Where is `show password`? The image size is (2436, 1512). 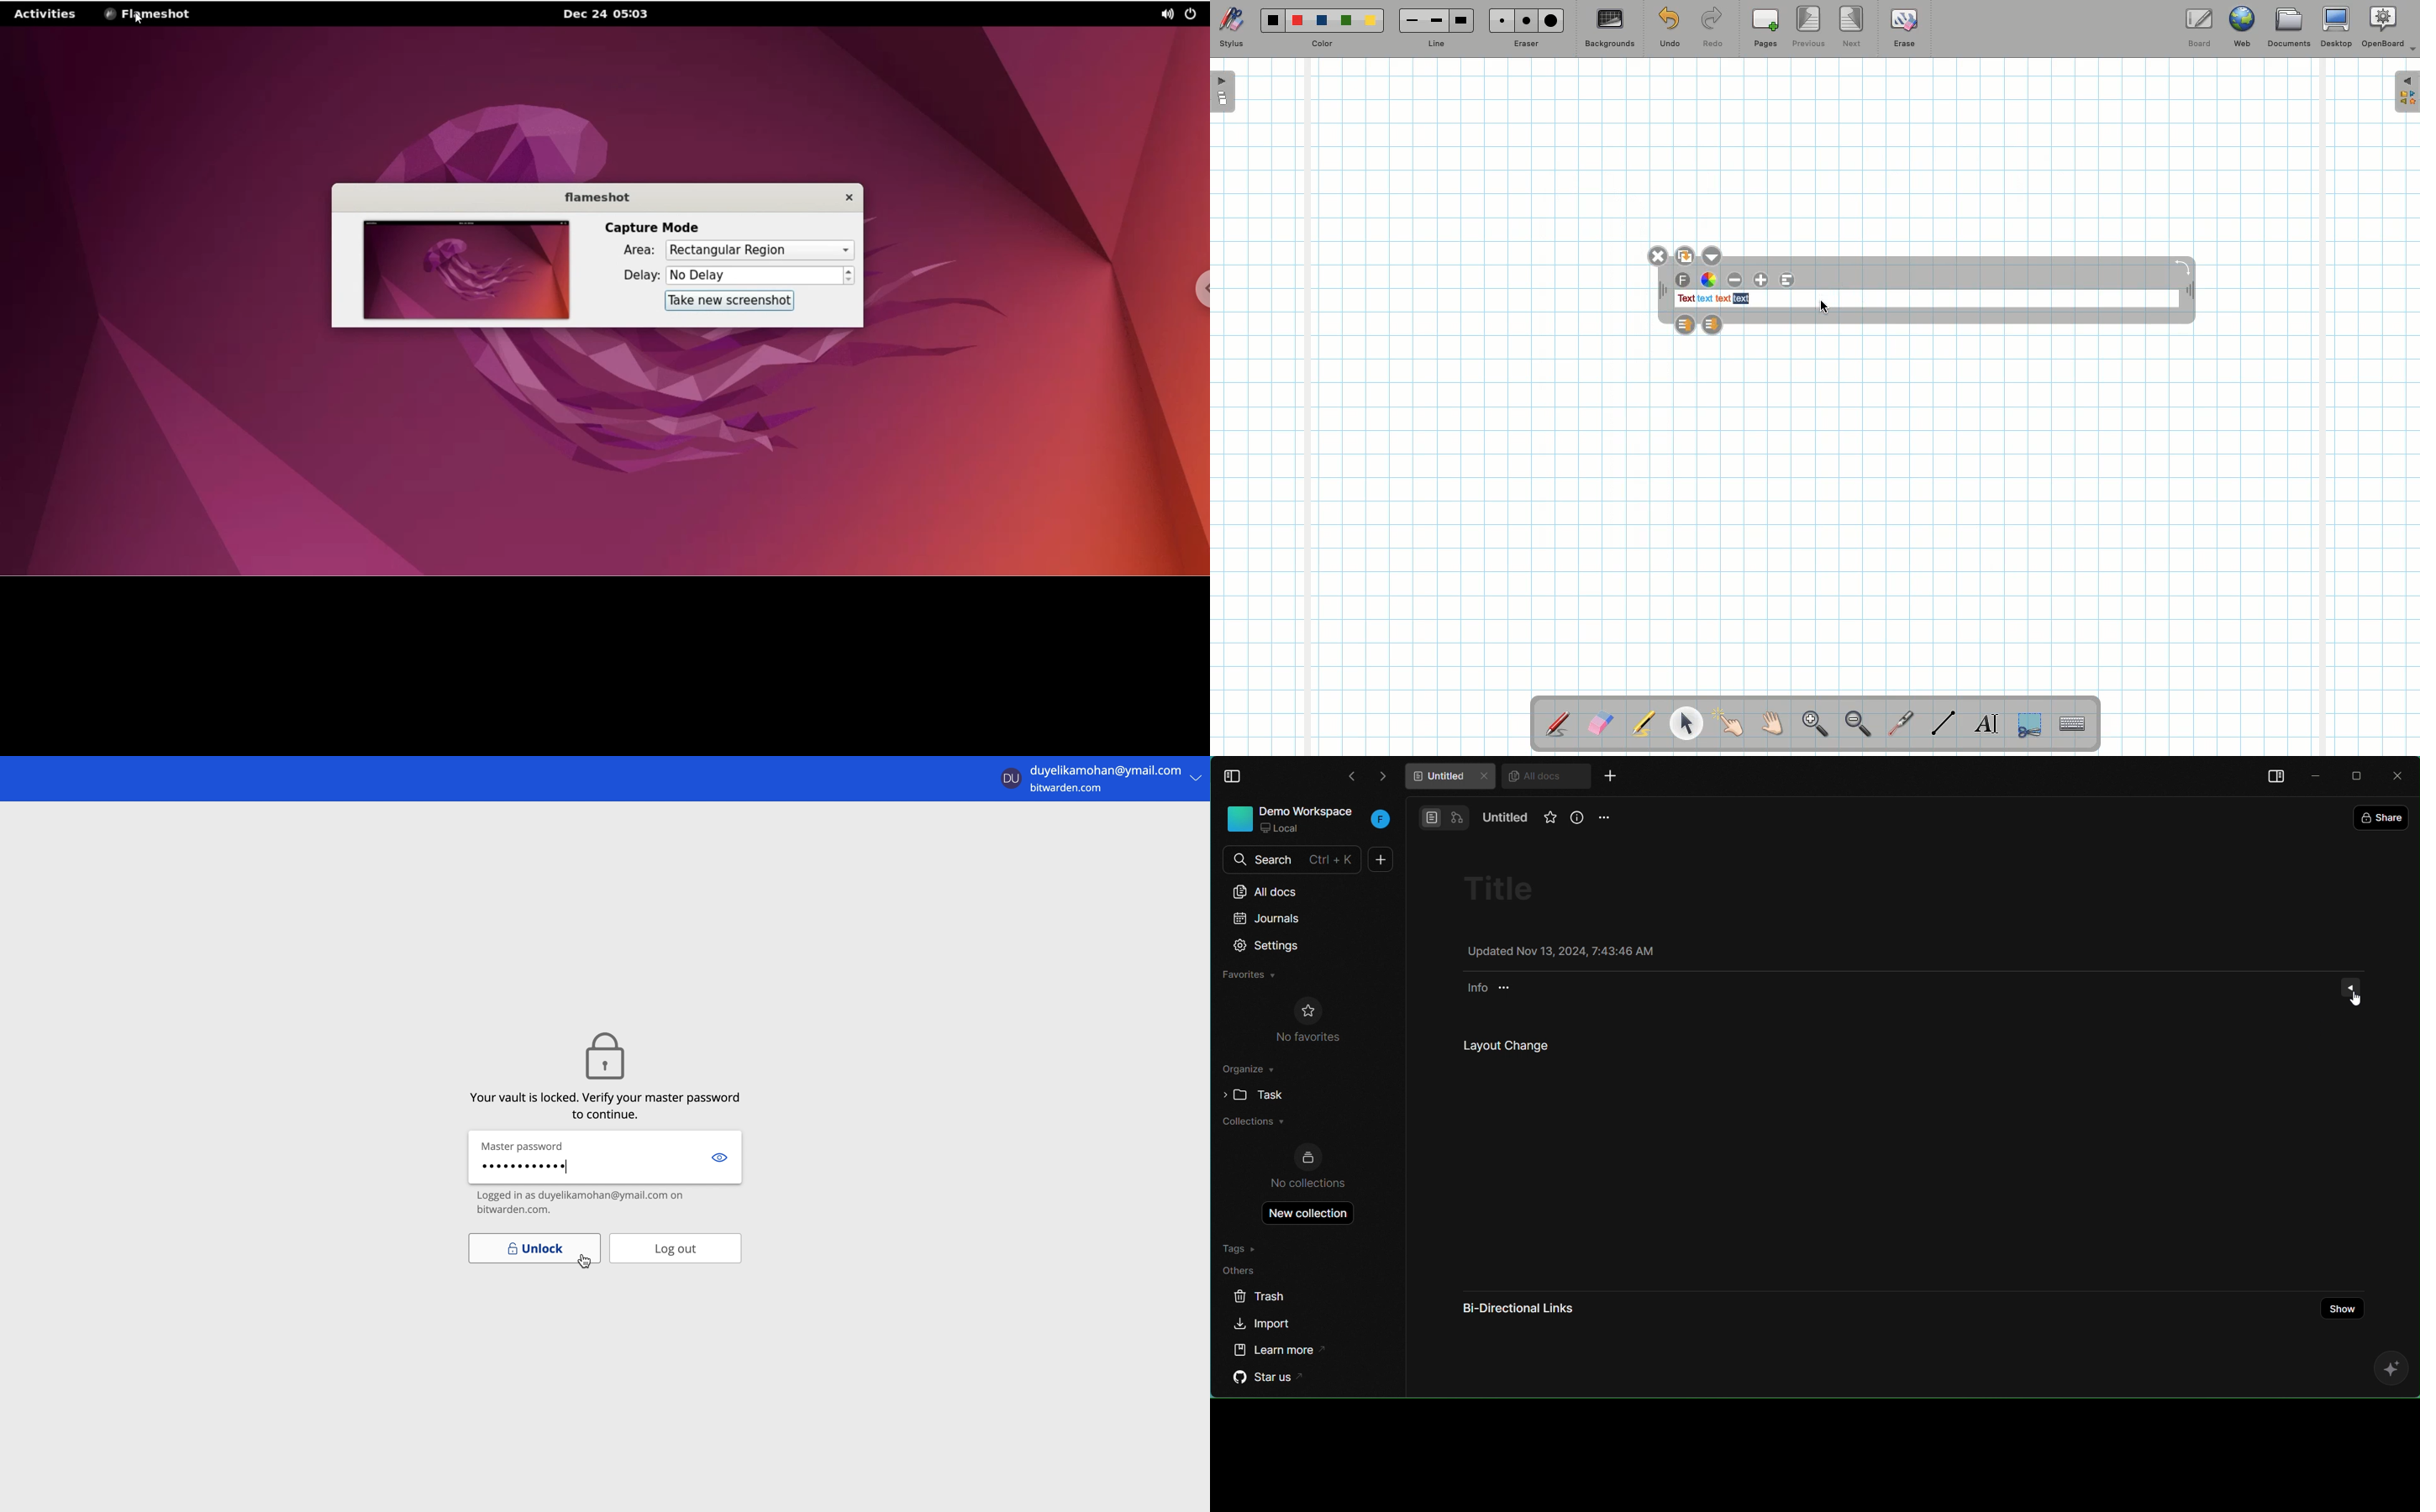
show password is located at coordinates (719, 1156).